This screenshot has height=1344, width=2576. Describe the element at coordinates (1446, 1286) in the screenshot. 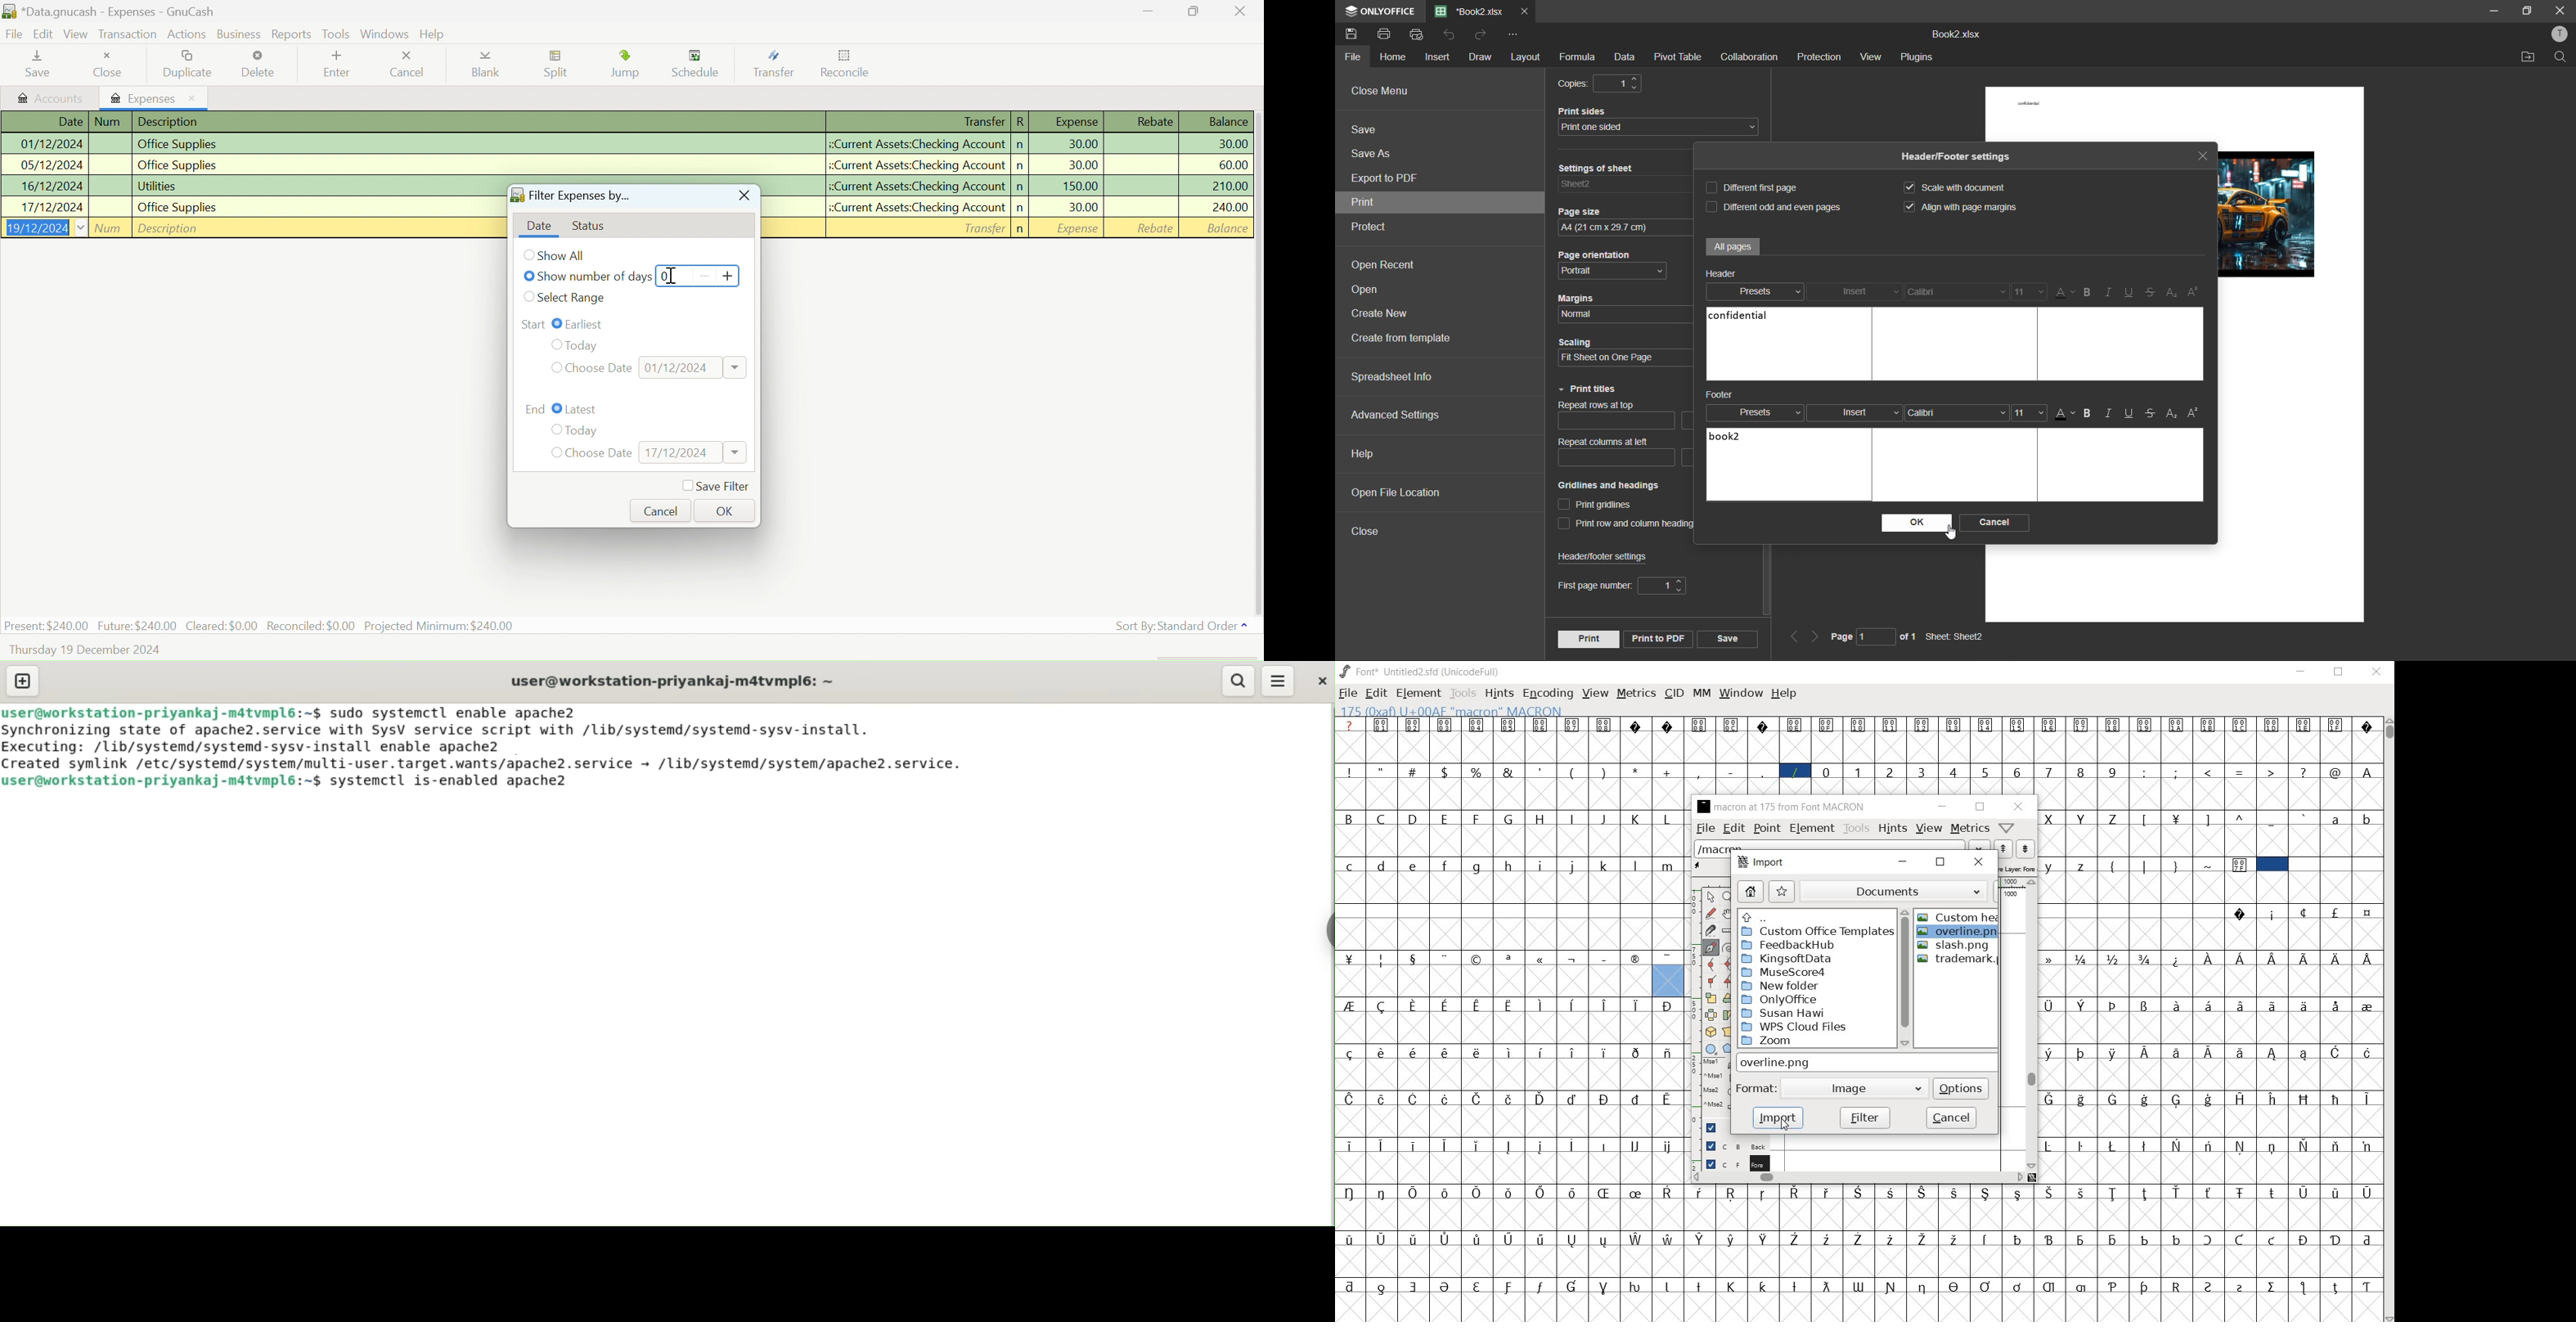

I see `Symbol` at that location.